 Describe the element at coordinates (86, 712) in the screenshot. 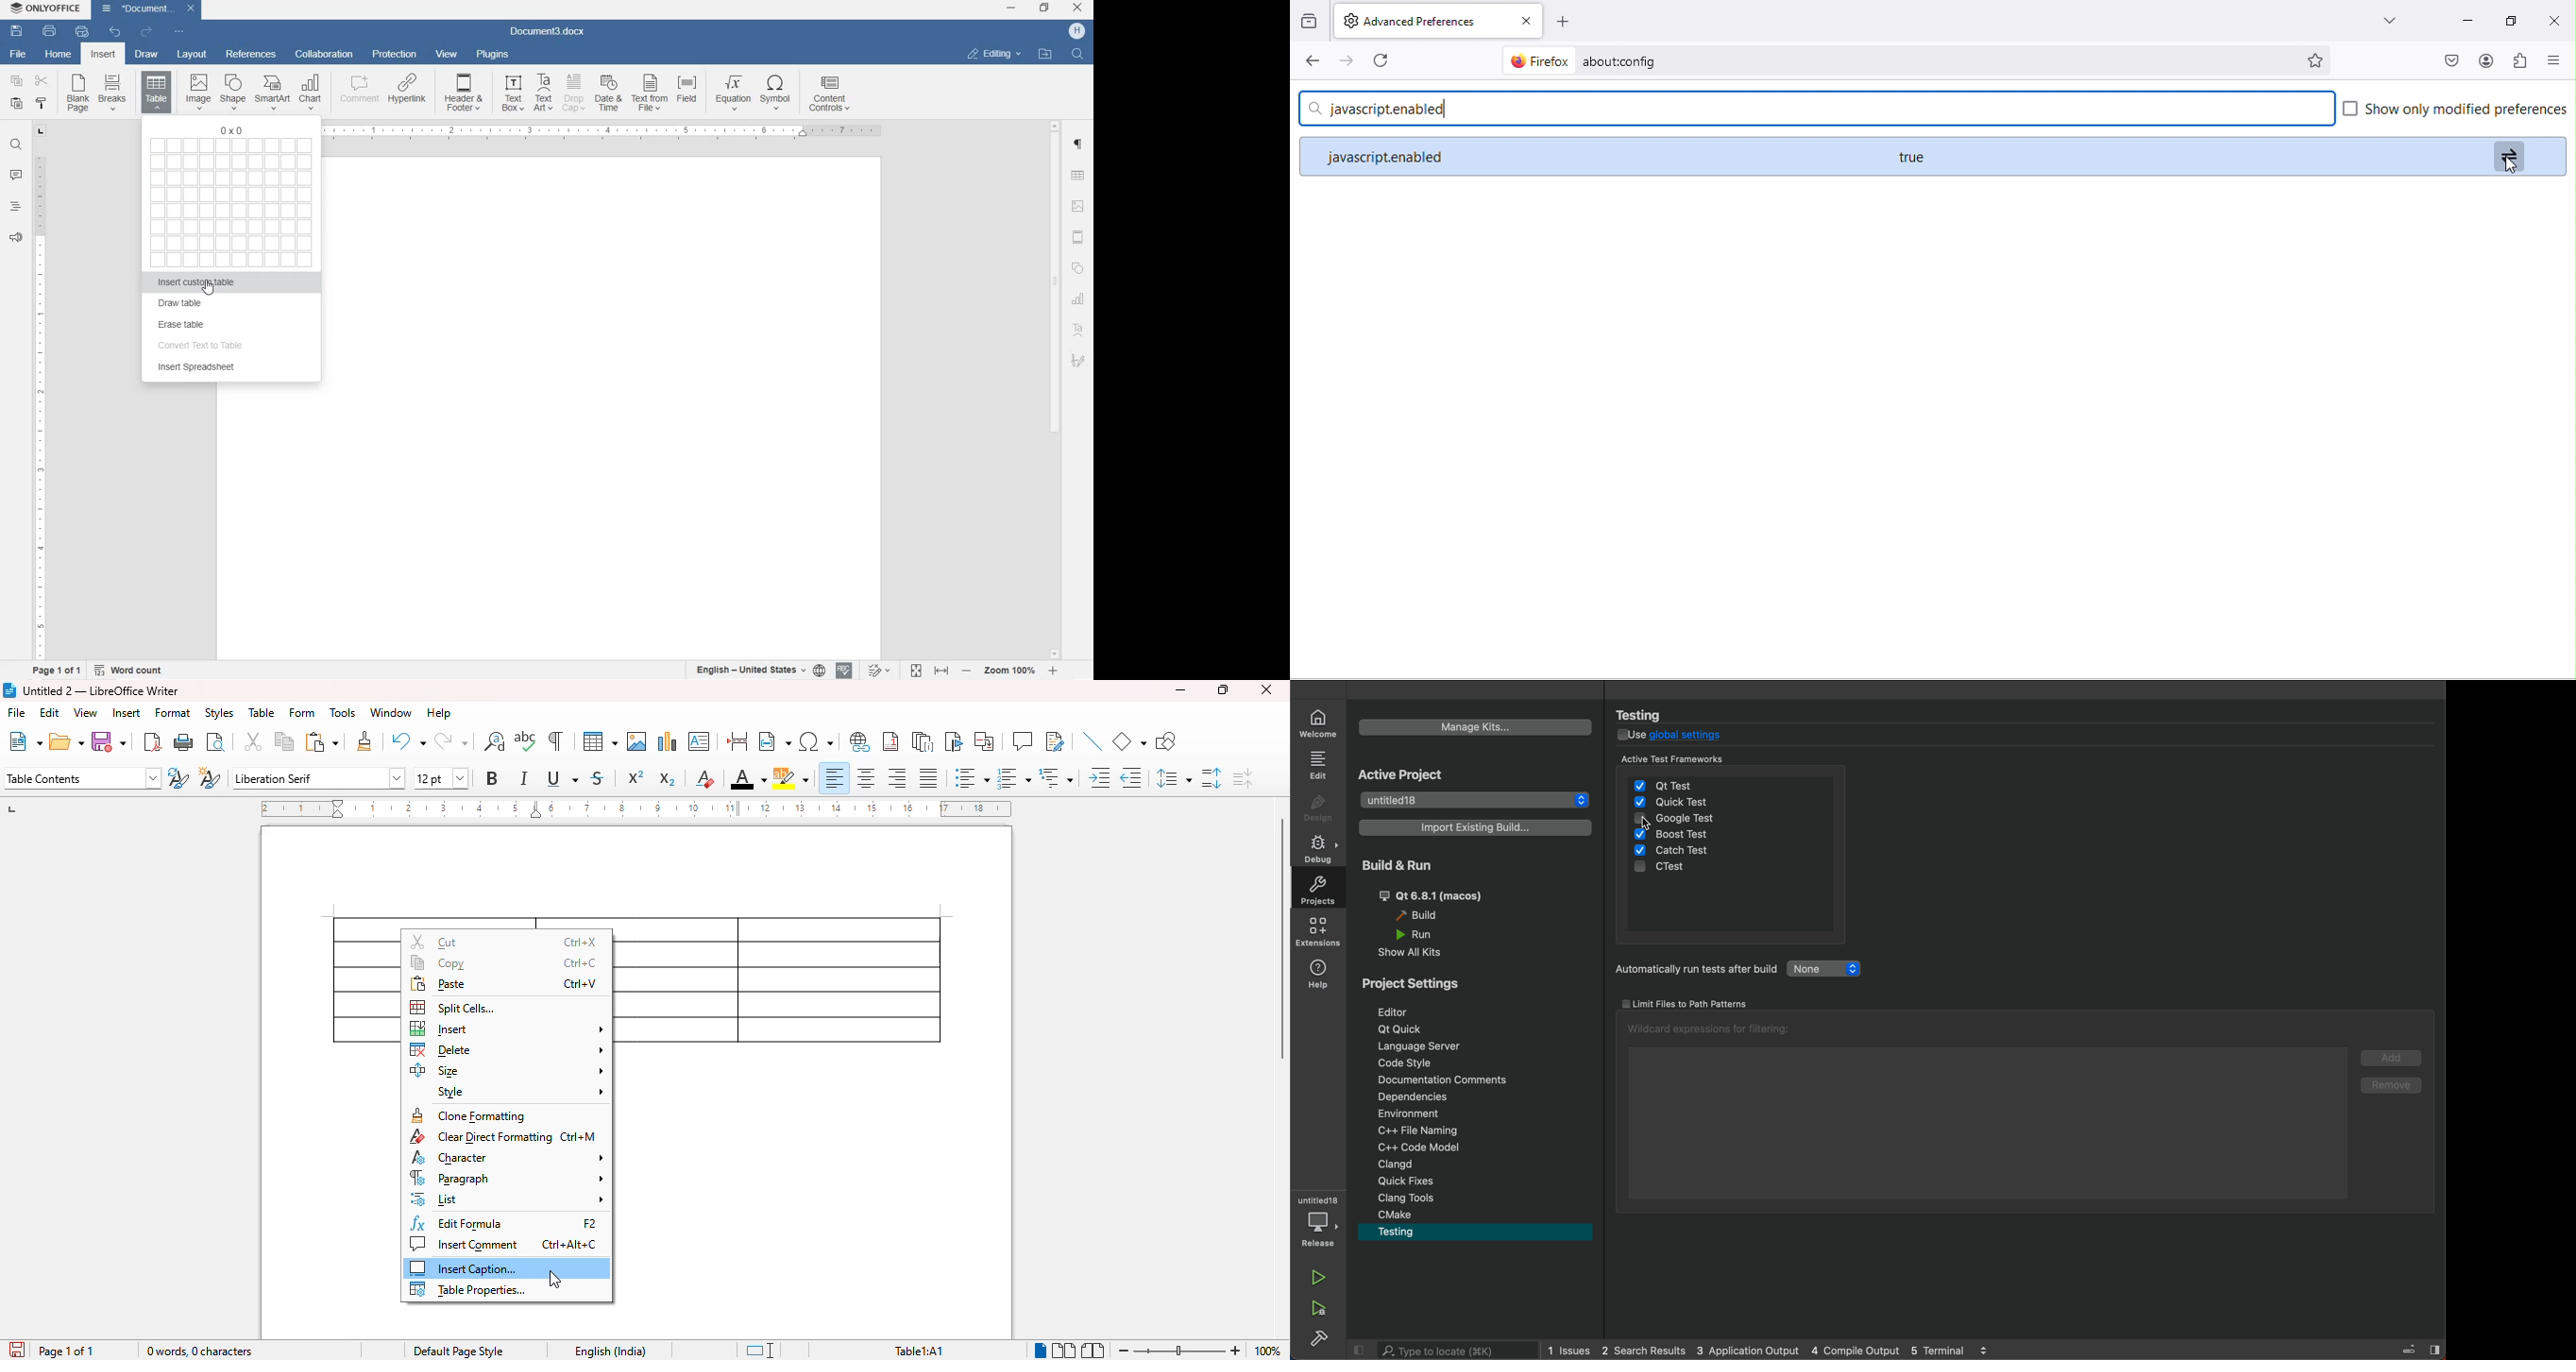

I see `view` at that location.